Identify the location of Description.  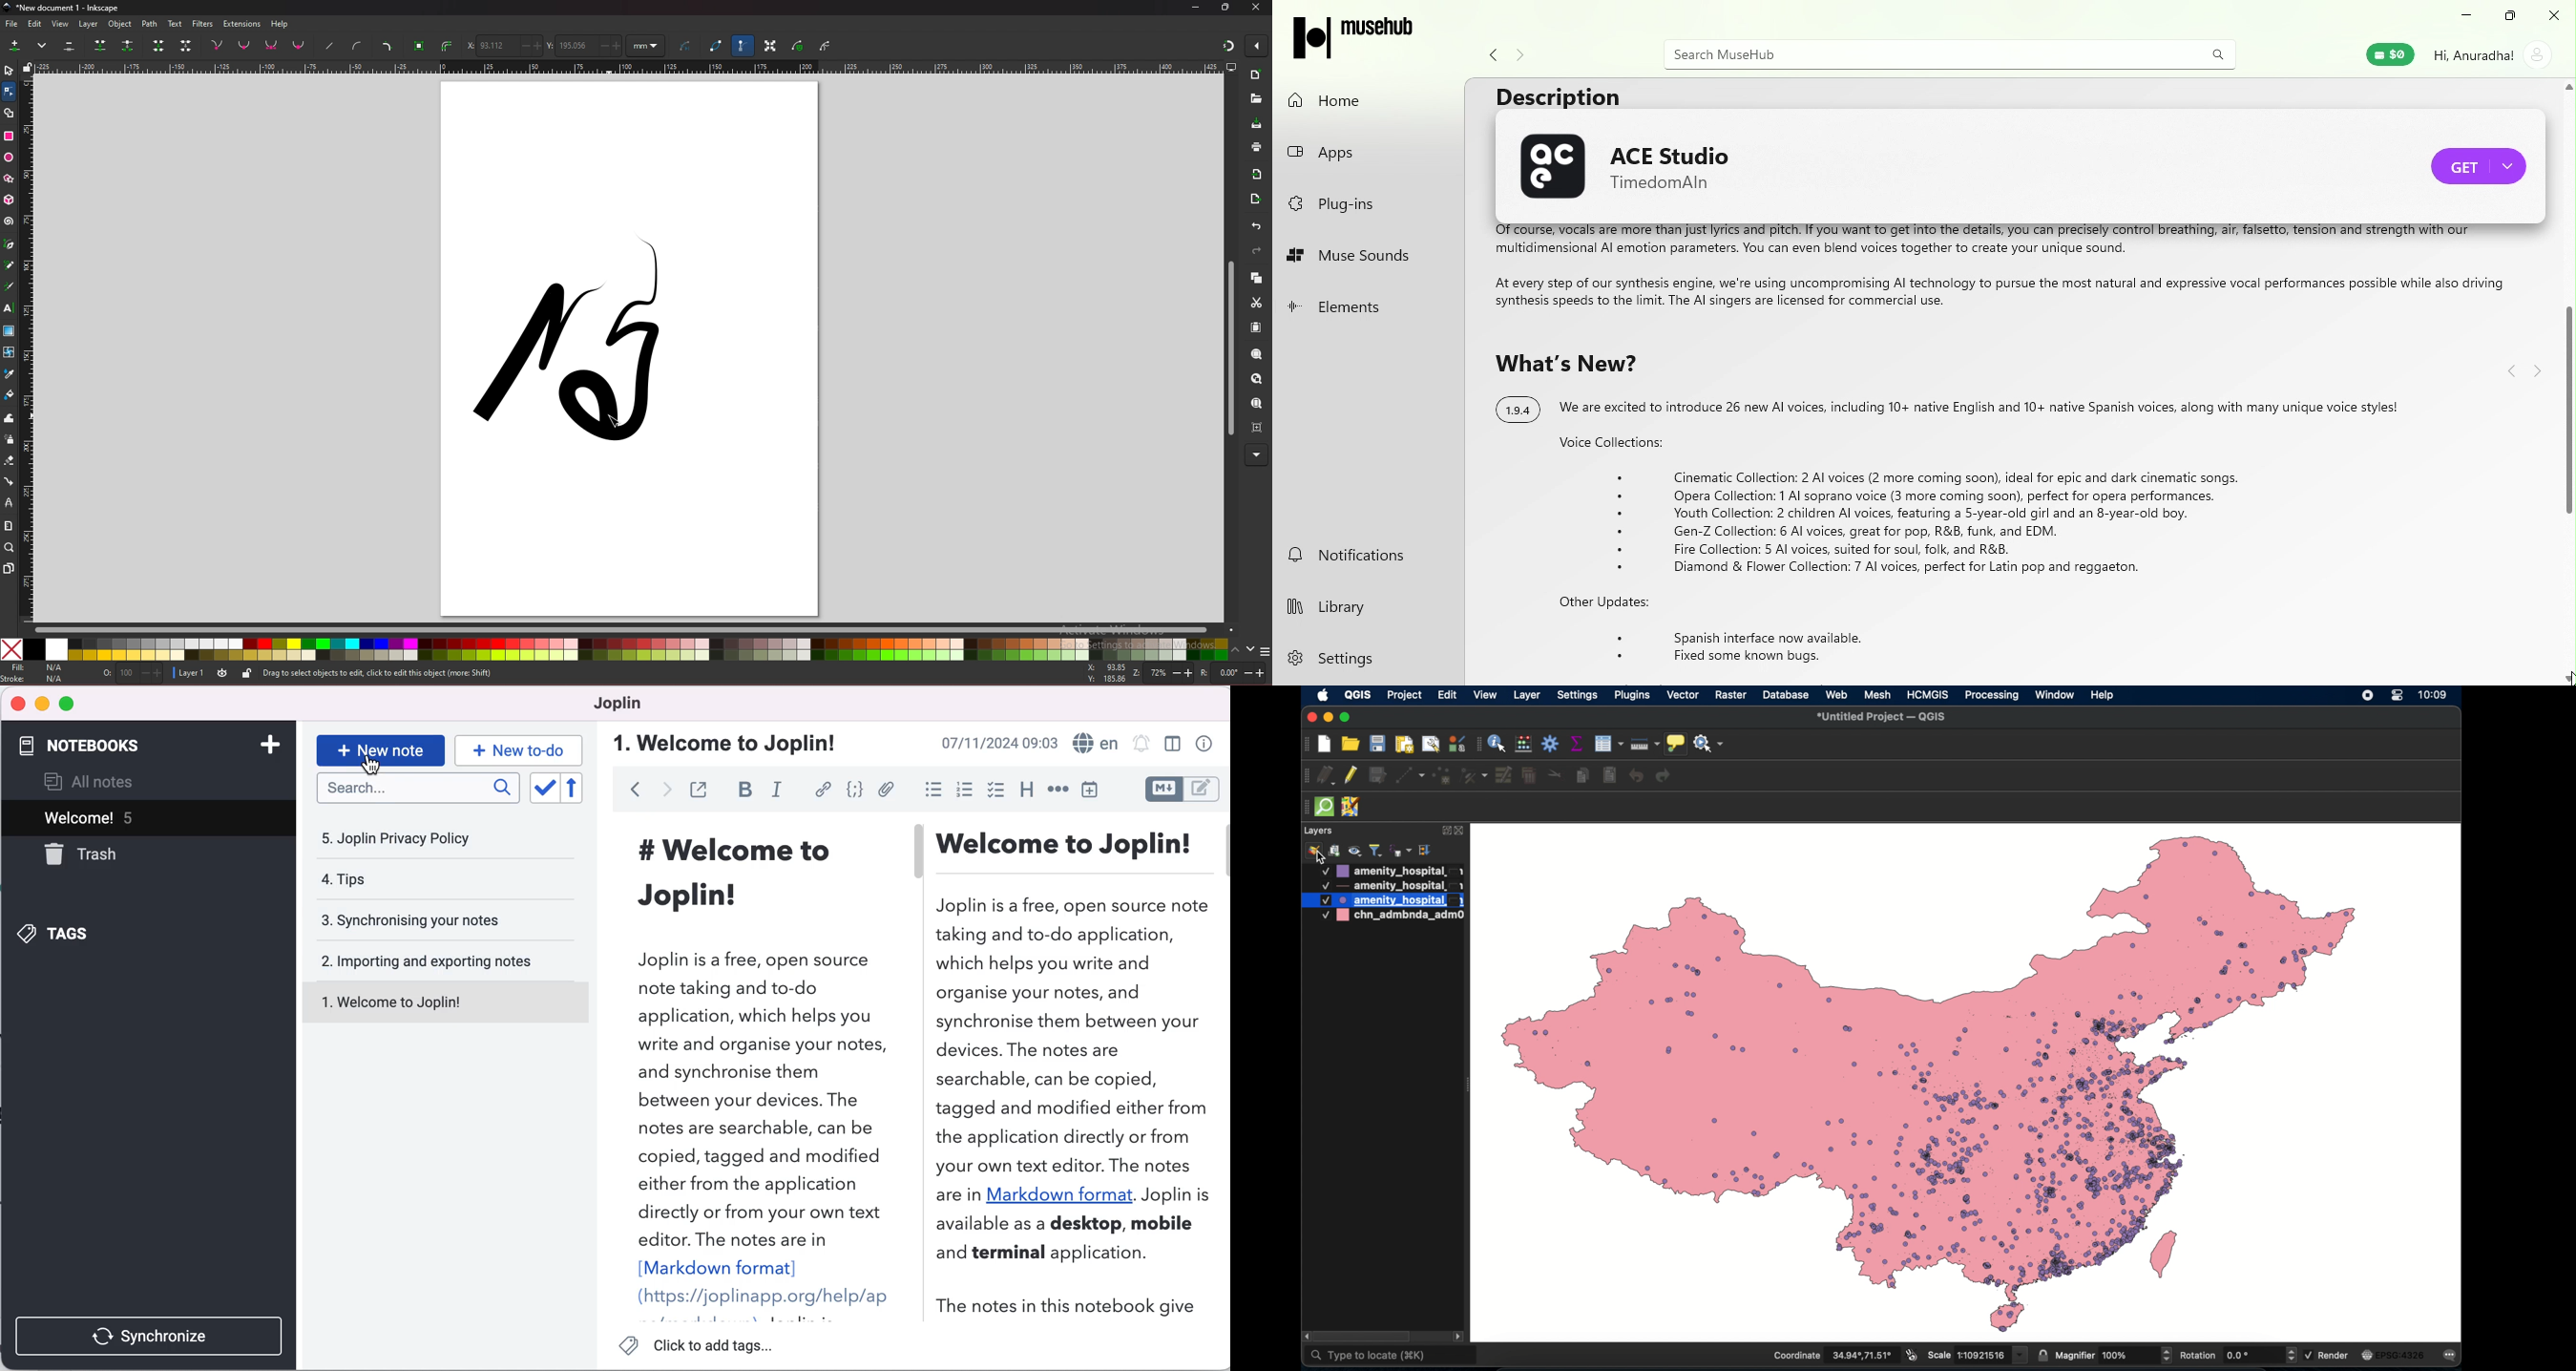
(1550, 95).